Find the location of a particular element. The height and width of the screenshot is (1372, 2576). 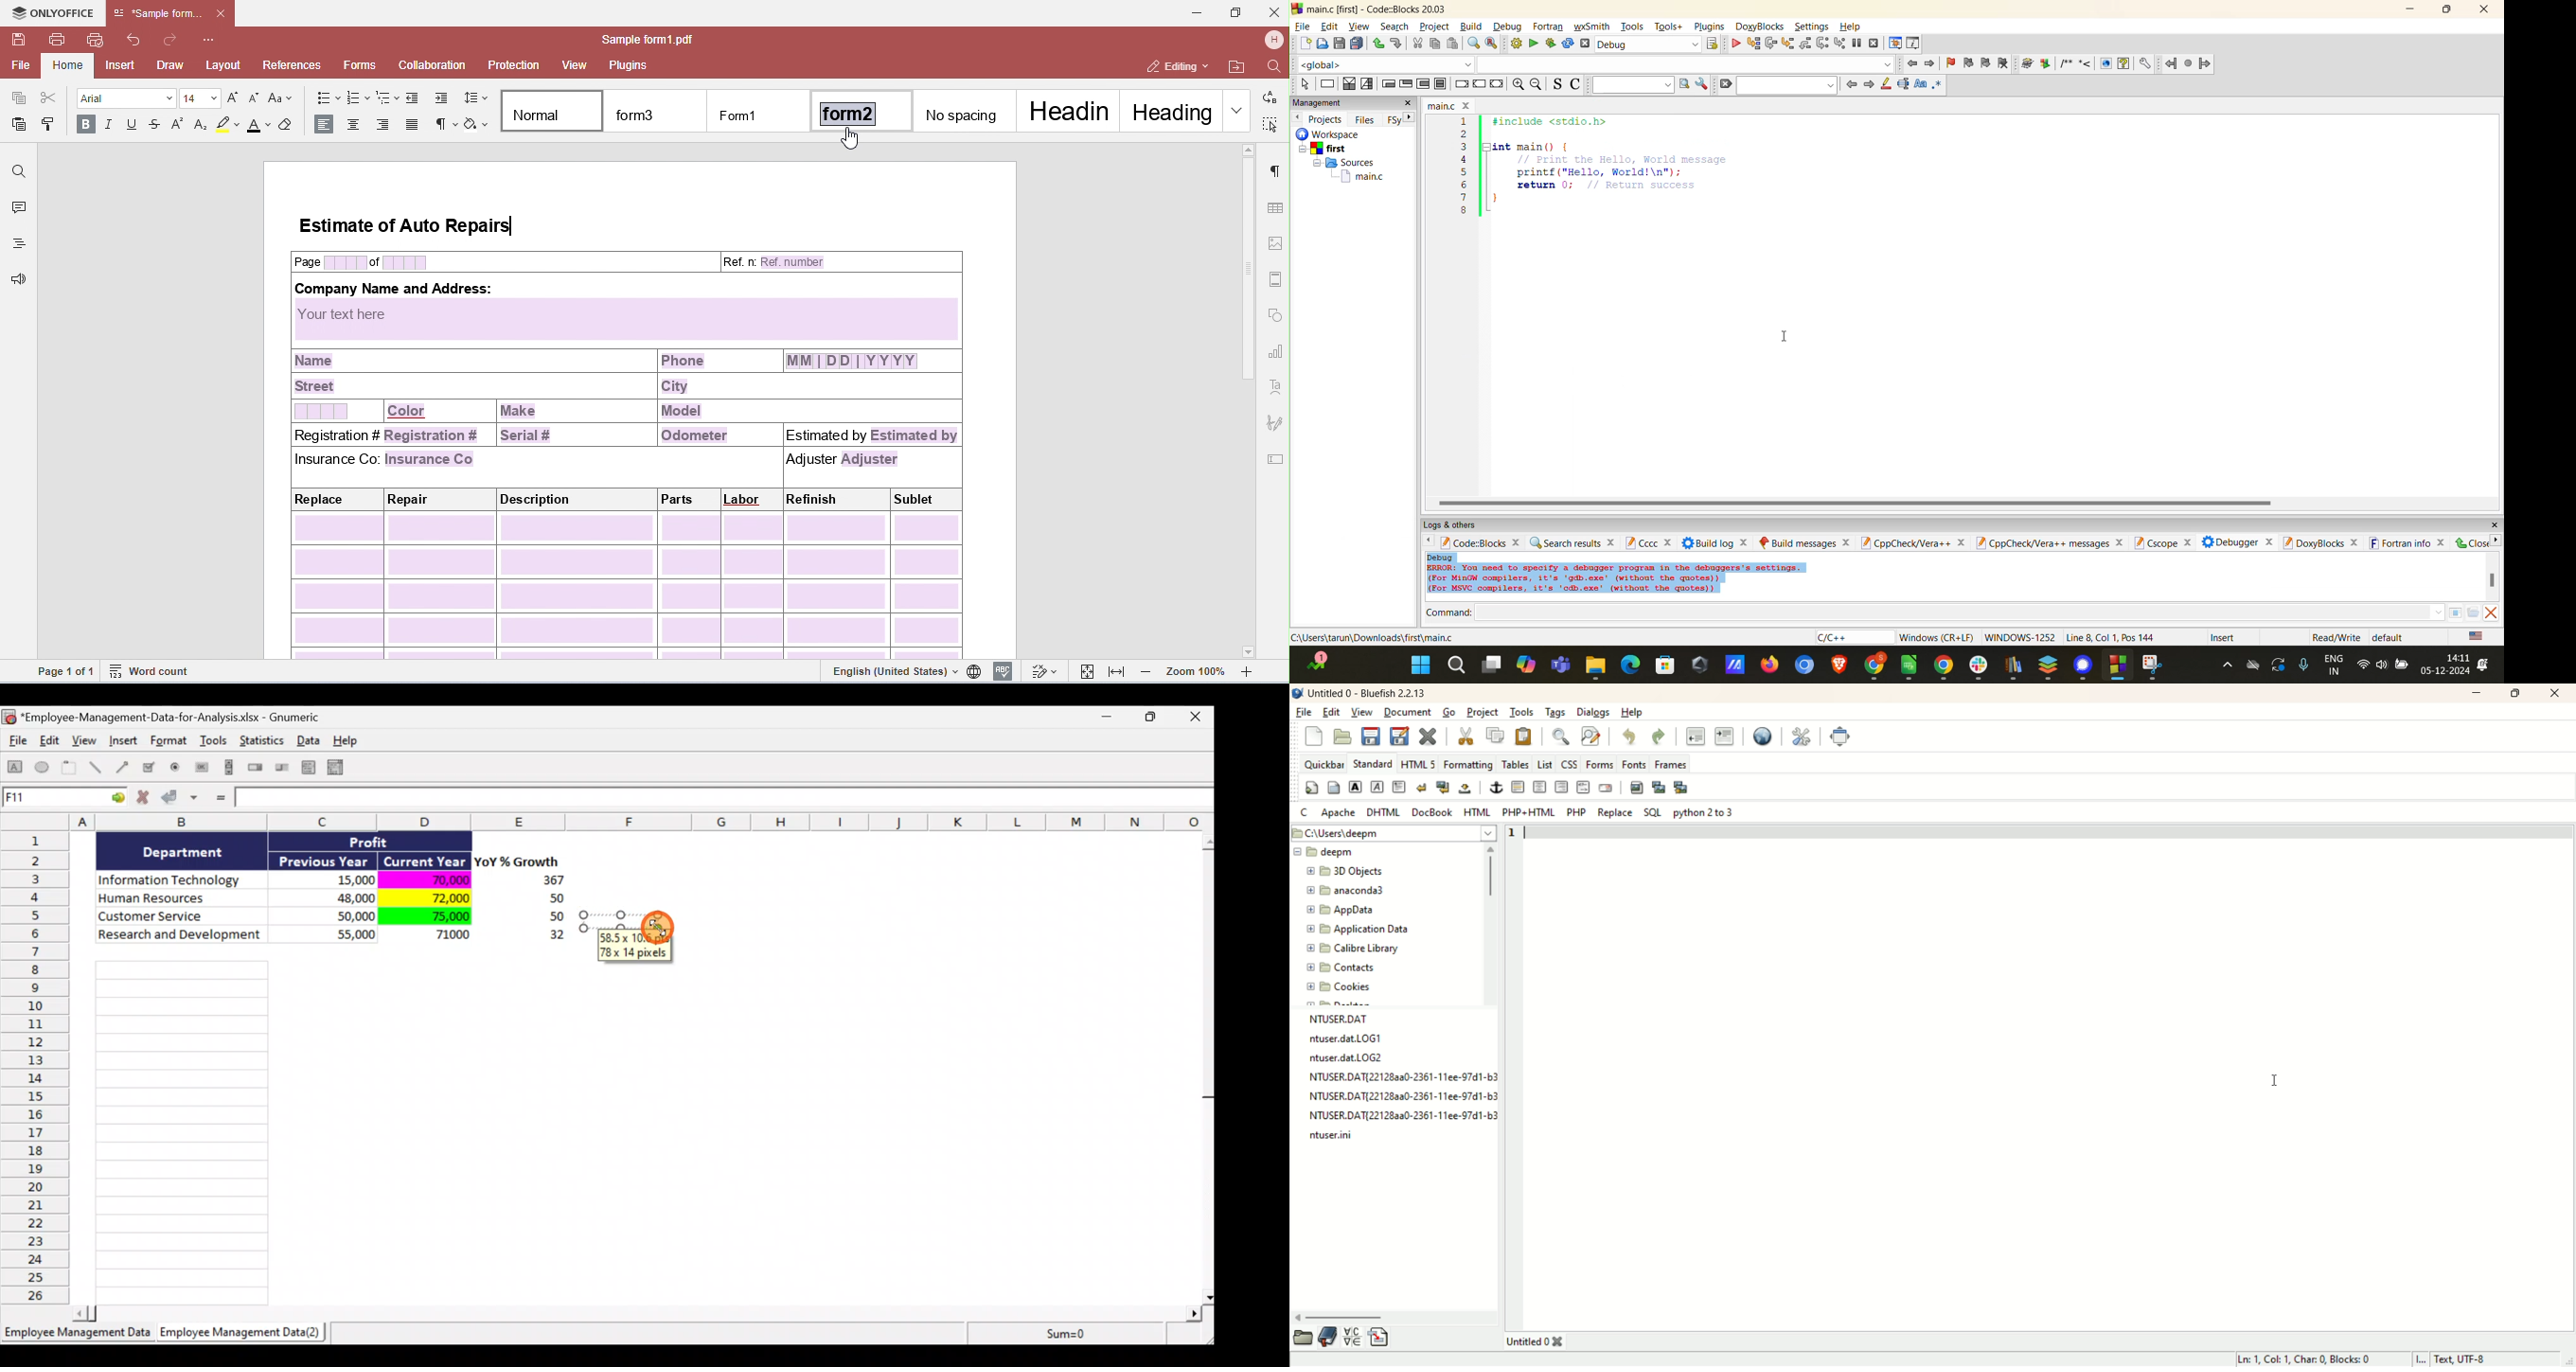

Help is located at coordinates (353, 740).